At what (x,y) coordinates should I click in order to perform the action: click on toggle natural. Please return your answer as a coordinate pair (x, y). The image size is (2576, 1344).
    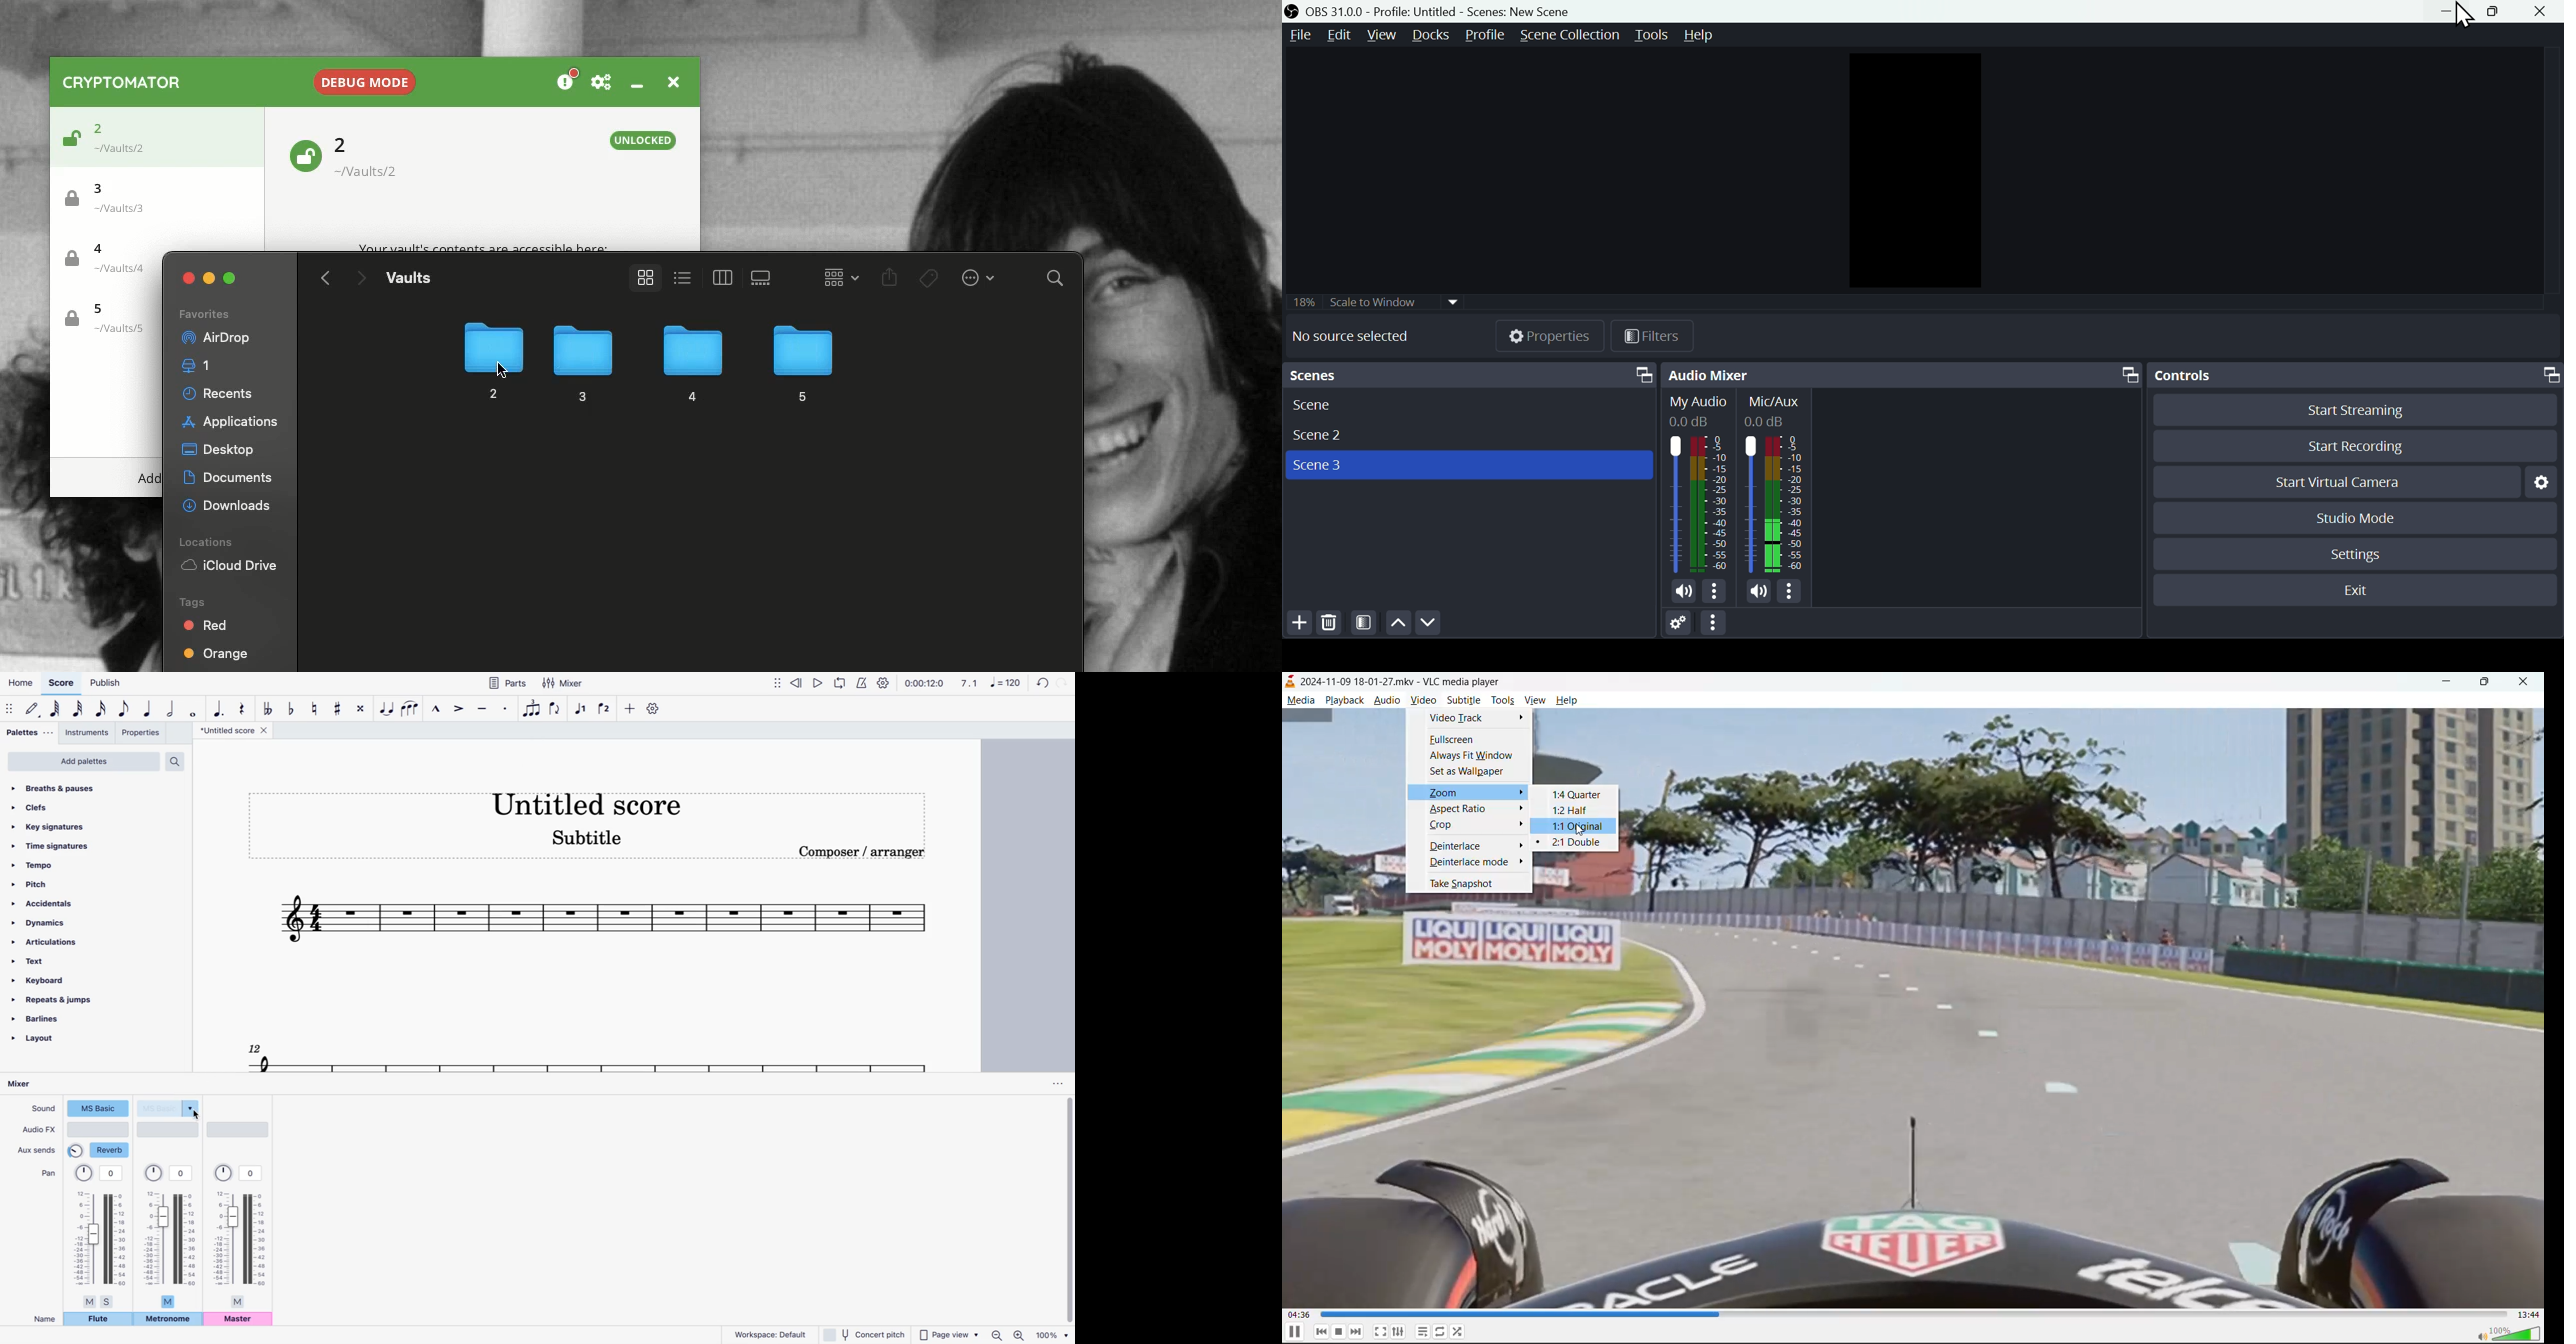
    Looking at the image, I should click on (316, 708).